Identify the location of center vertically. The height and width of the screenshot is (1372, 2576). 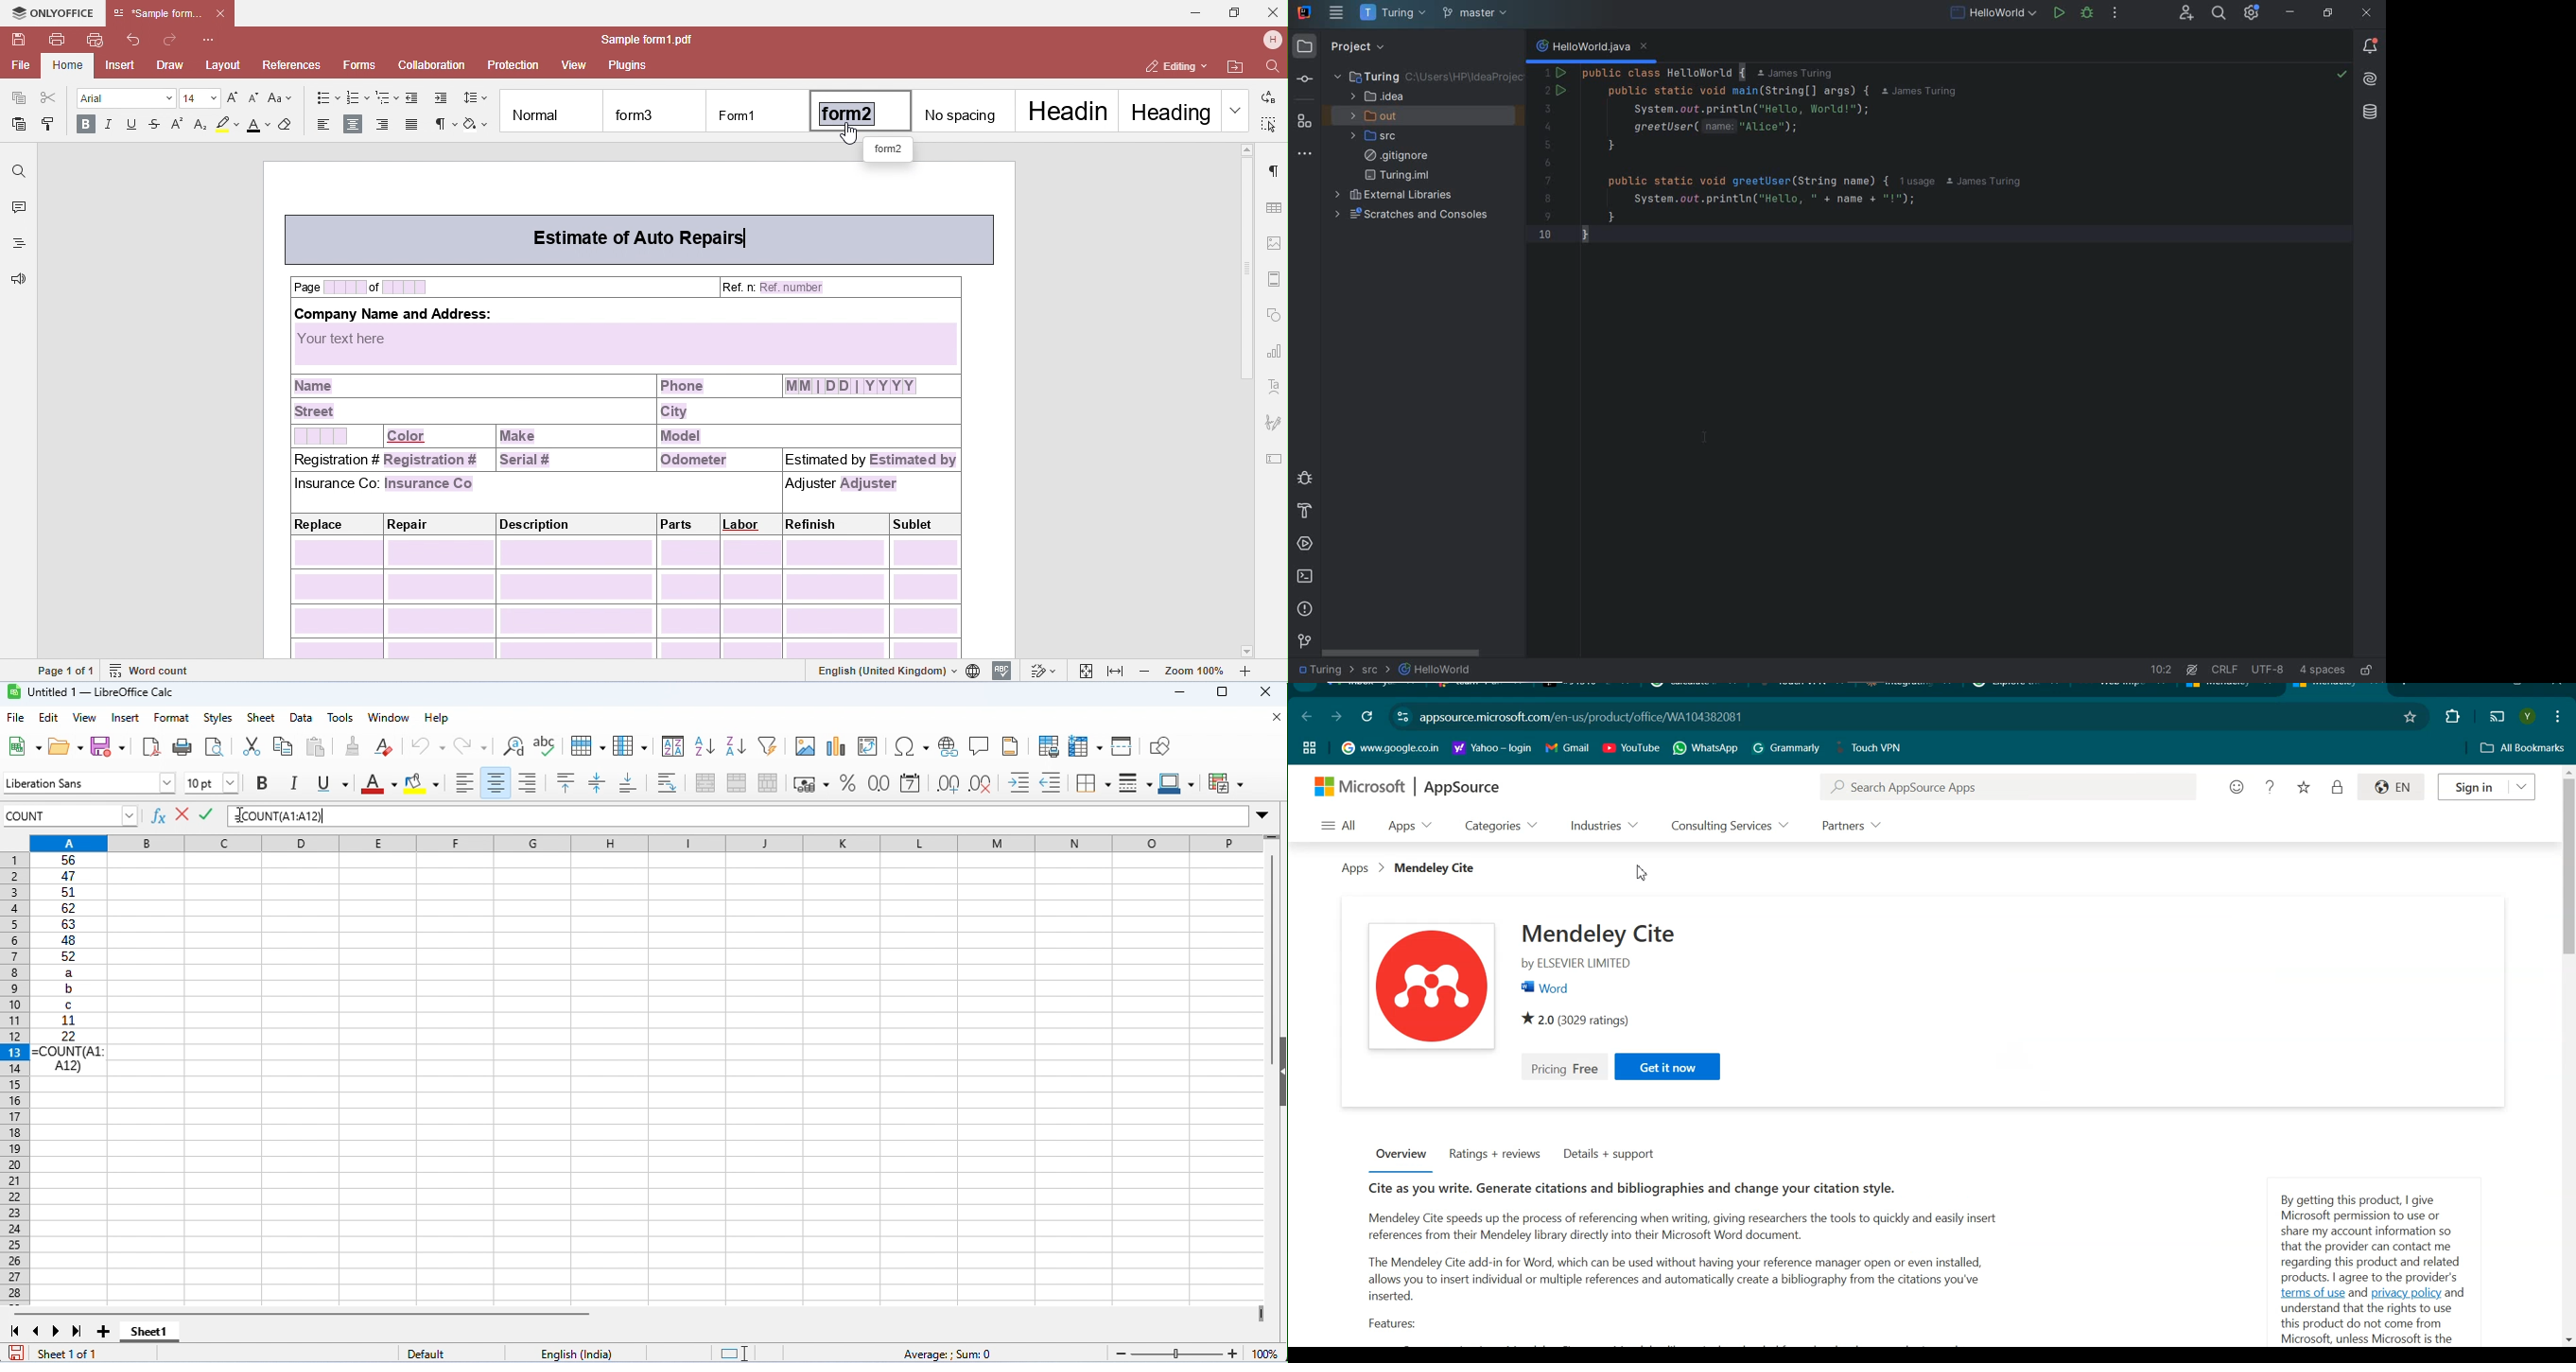
(597, 783).